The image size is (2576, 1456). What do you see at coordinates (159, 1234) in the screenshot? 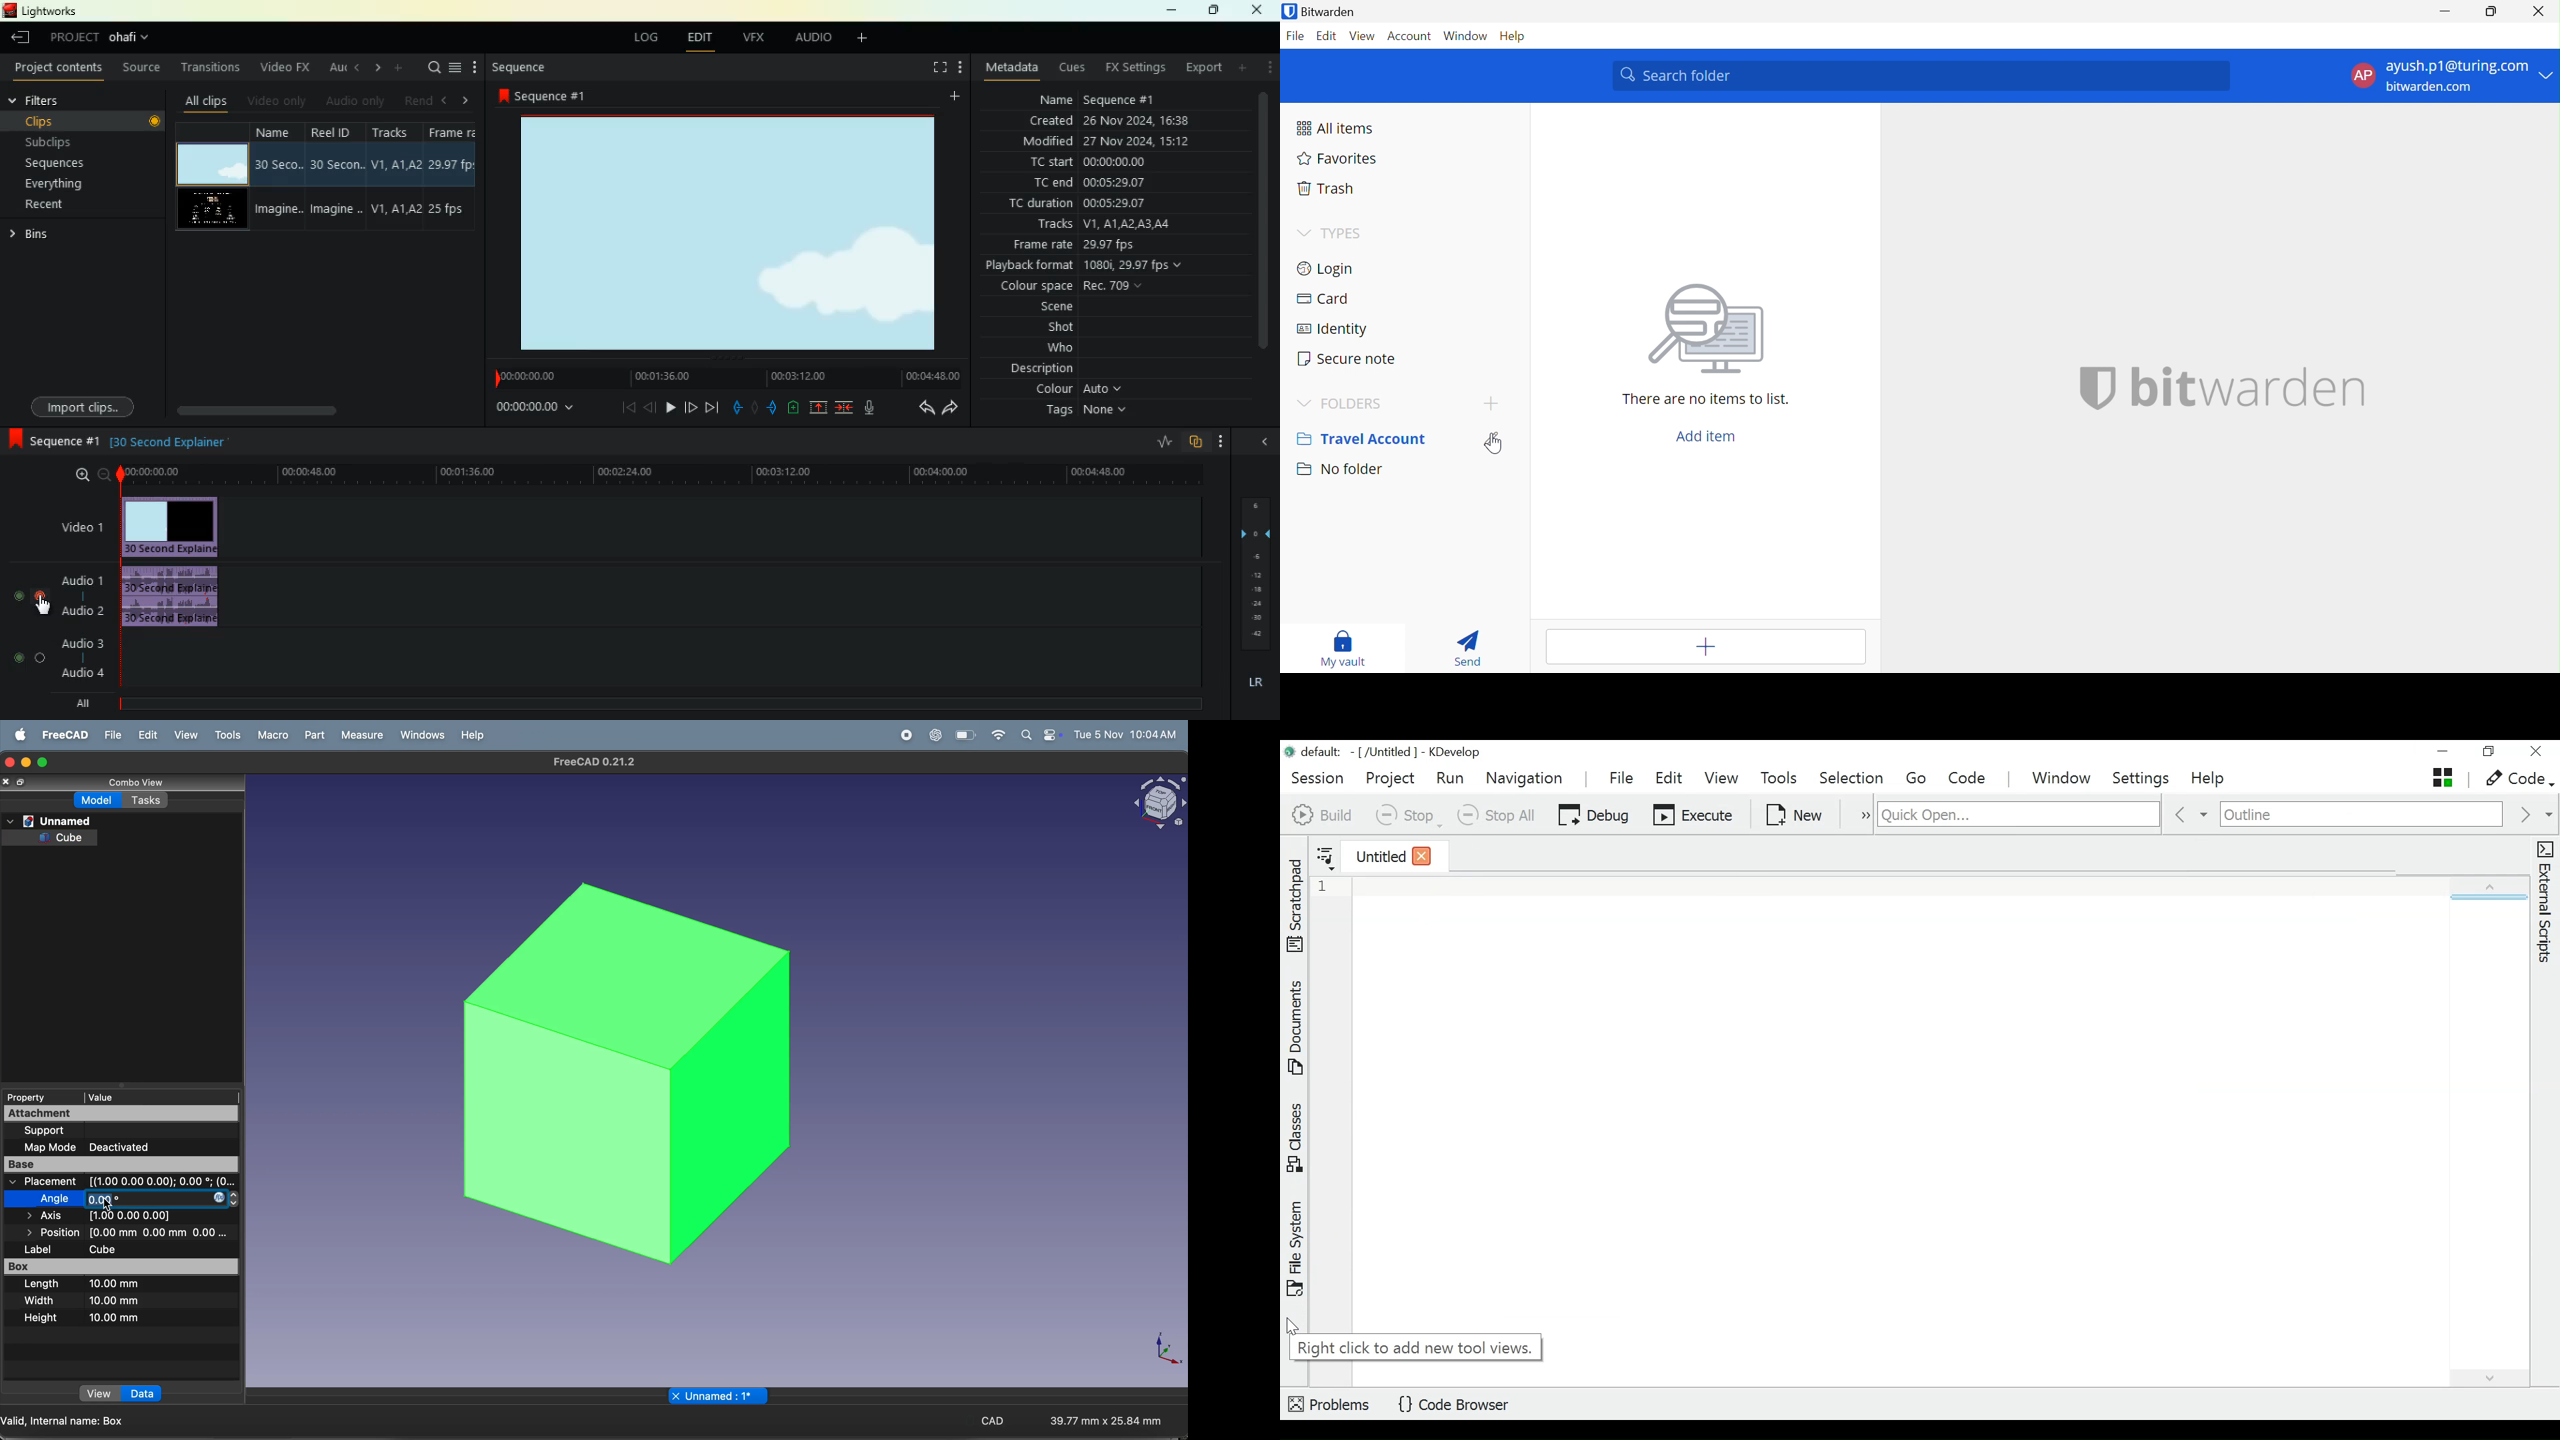
I see `distance` at bounding box center [159, 1234].